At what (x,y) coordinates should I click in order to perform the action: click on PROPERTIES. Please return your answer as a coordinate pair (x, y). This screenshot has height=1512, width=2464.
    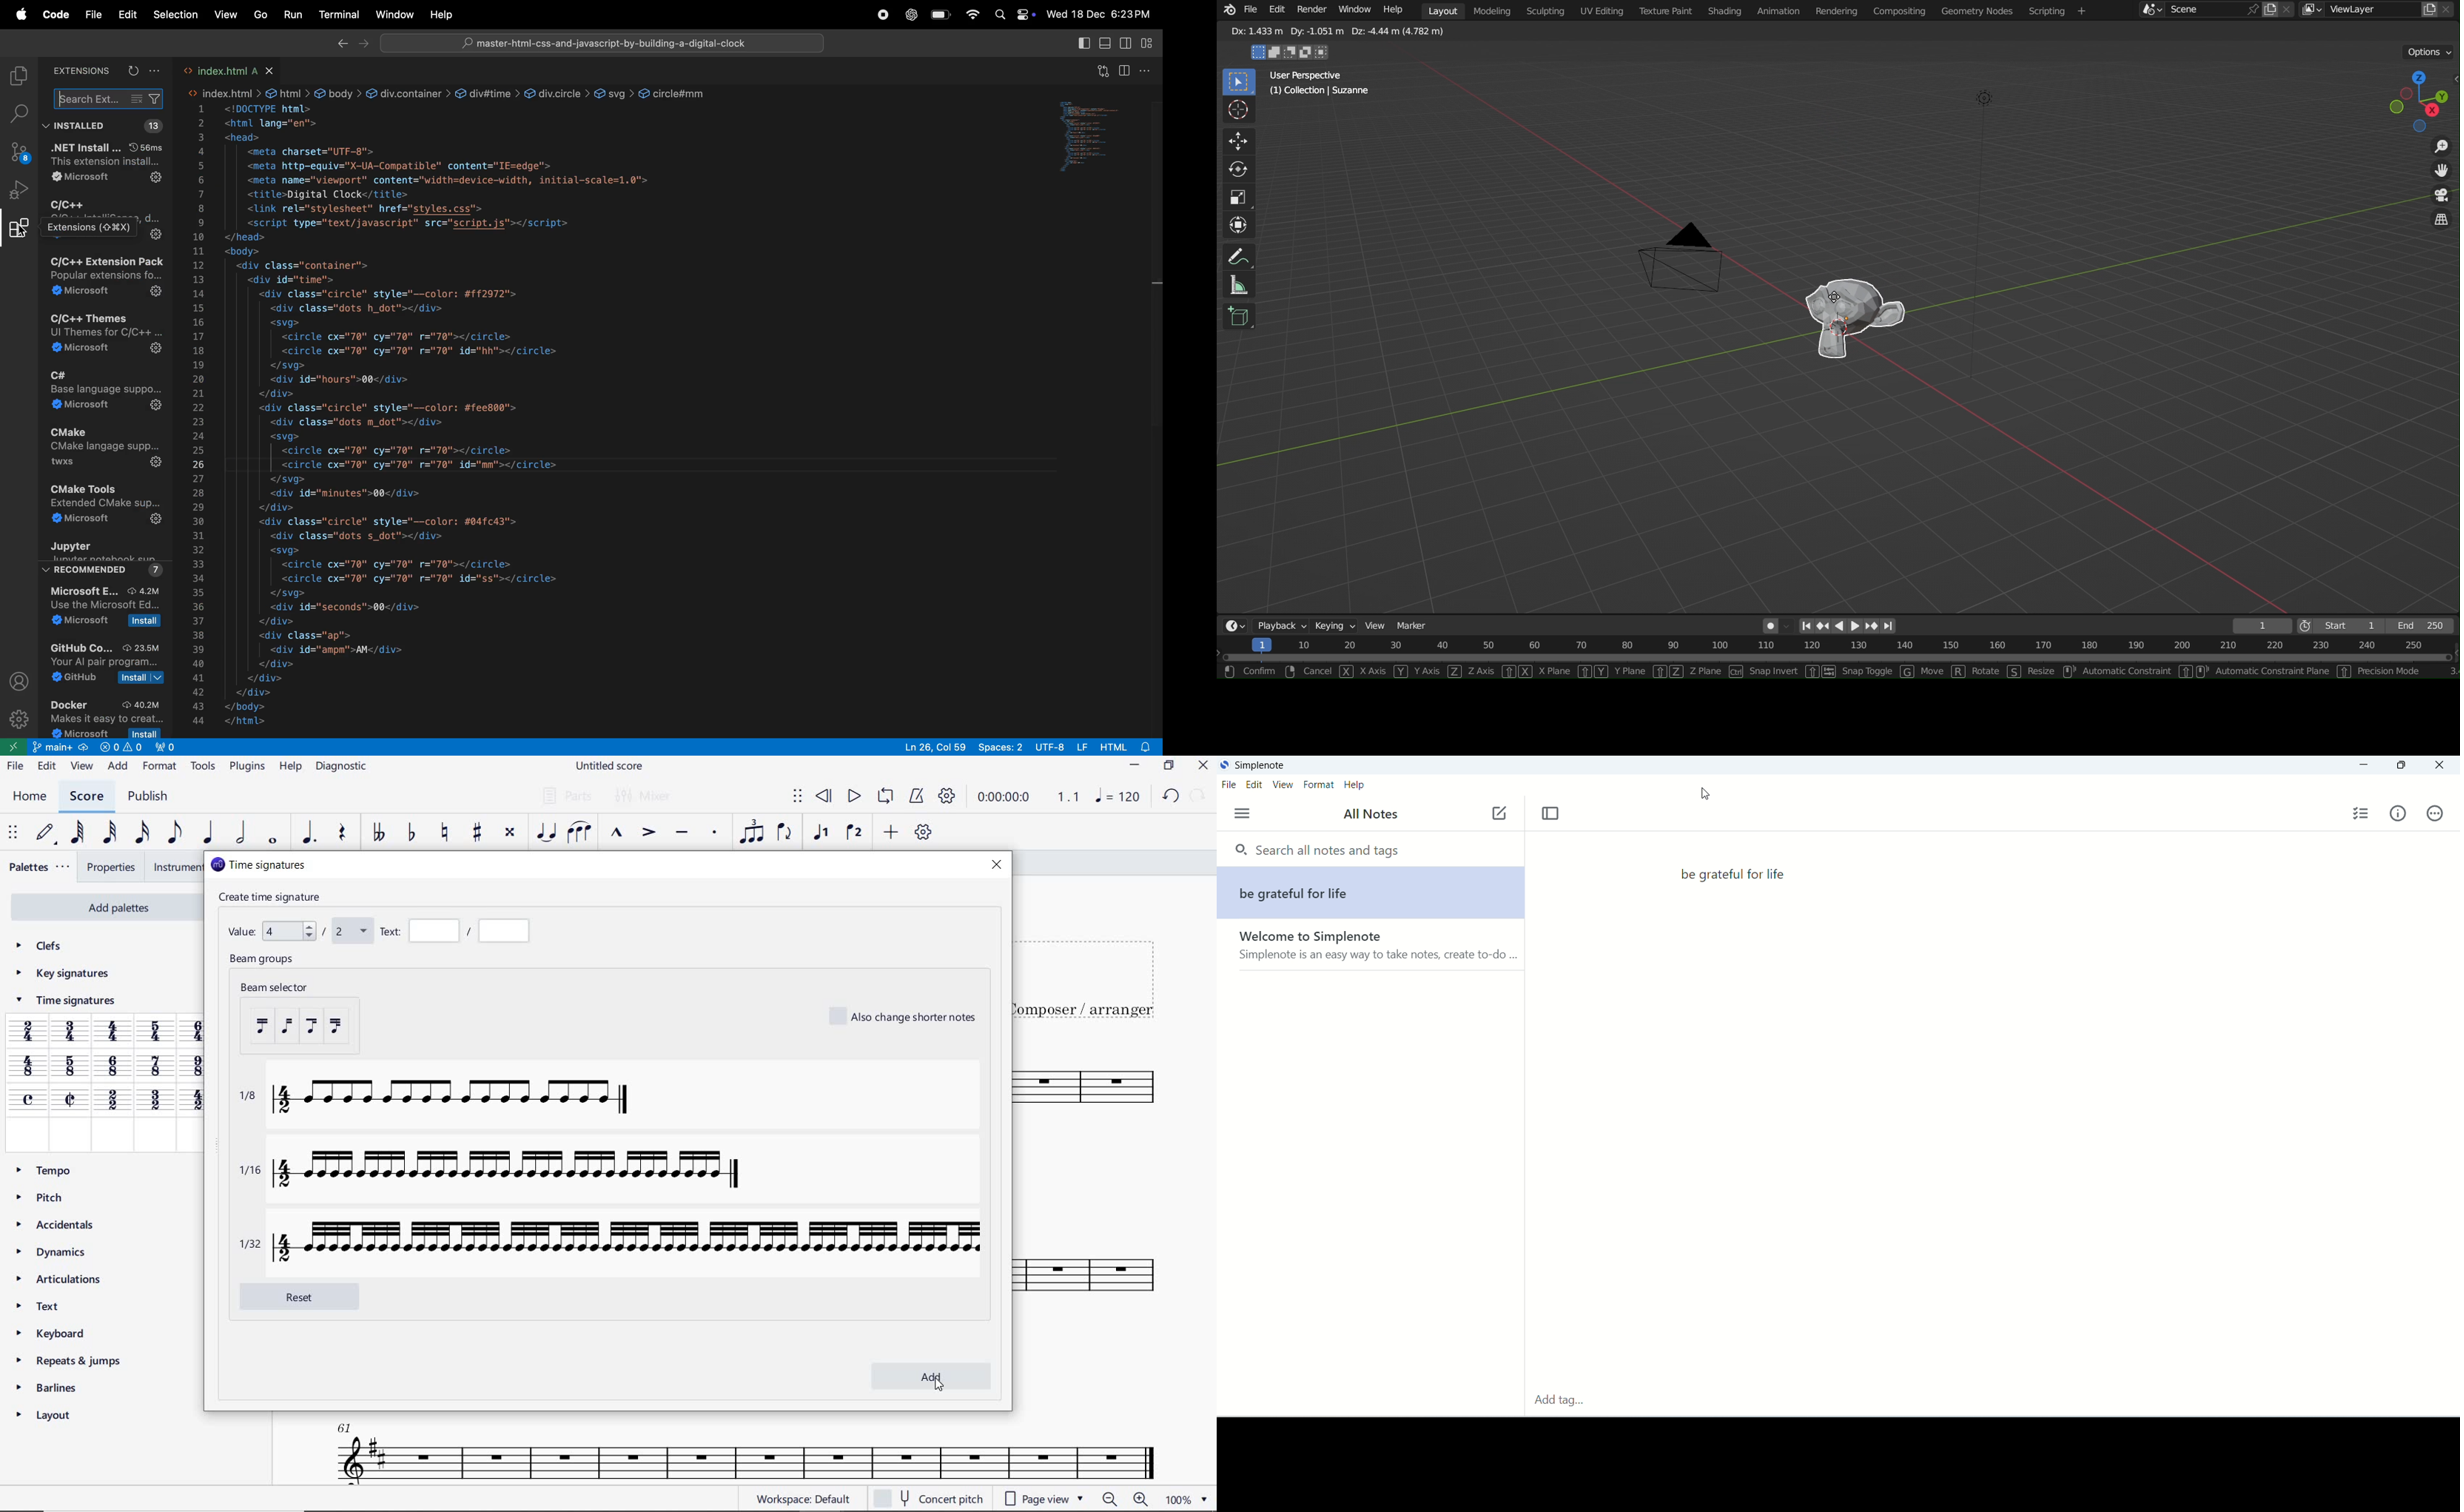
    Looking at the image, I should click on (110, 868).